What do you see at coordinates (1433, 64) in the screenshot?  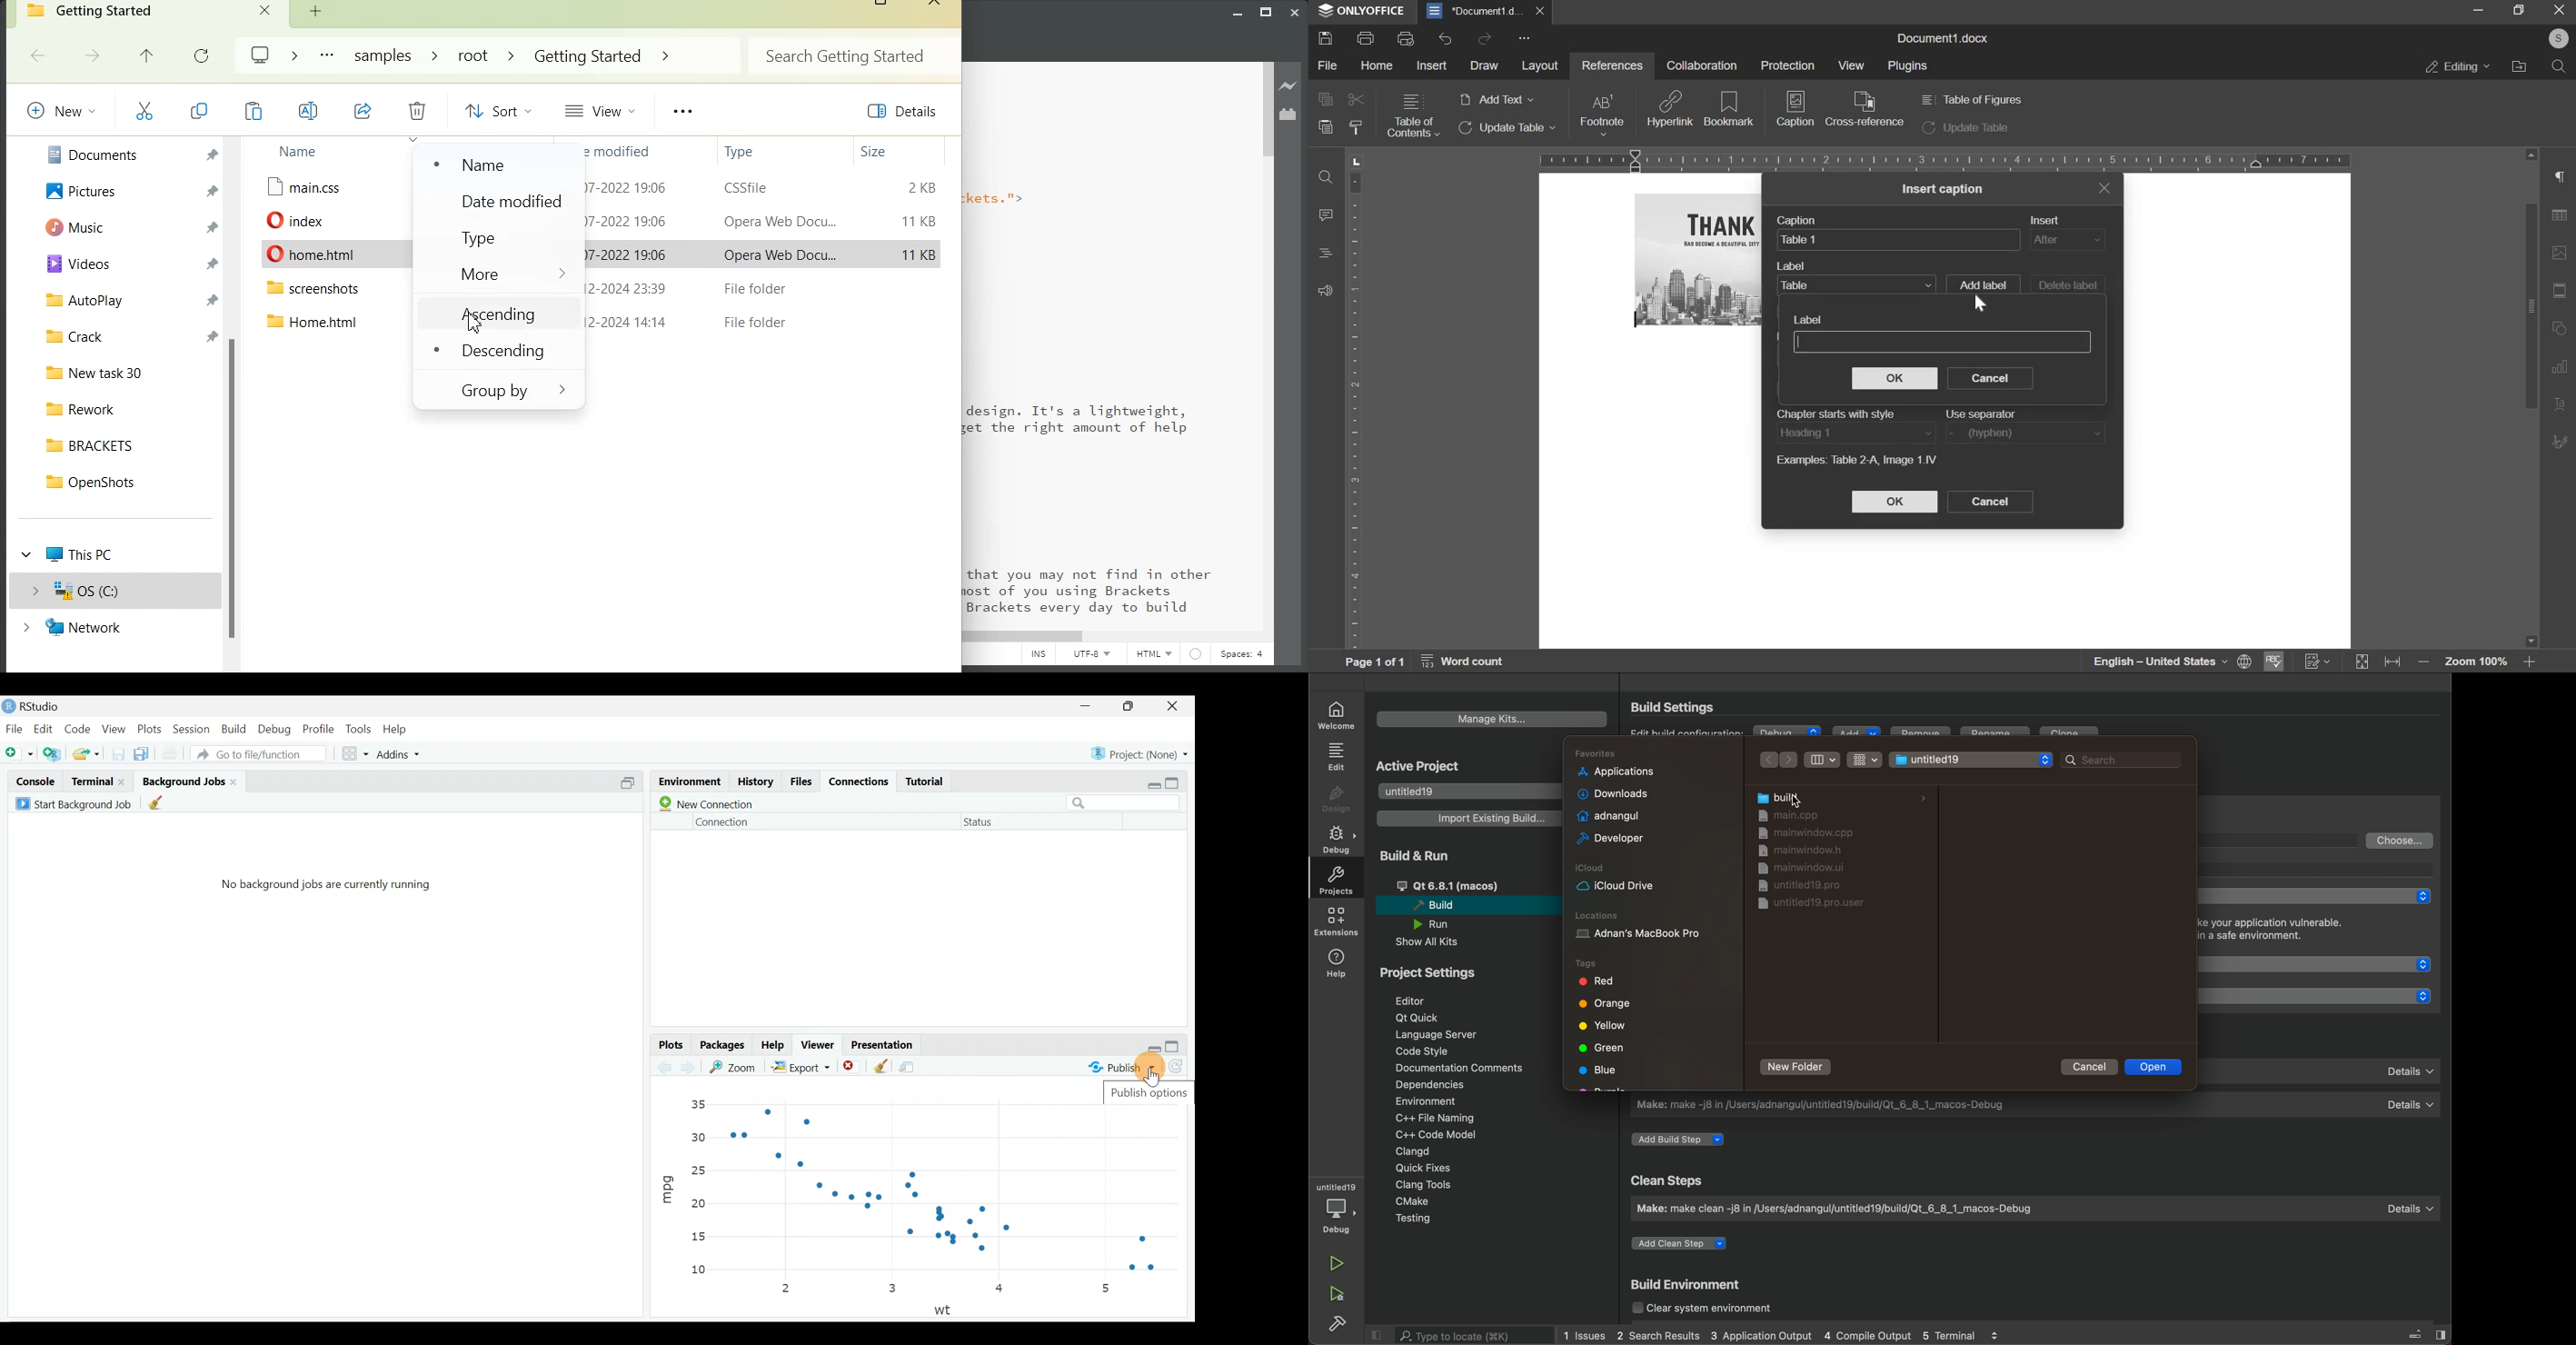 I see `insert` at bounding box center [1433, 64].